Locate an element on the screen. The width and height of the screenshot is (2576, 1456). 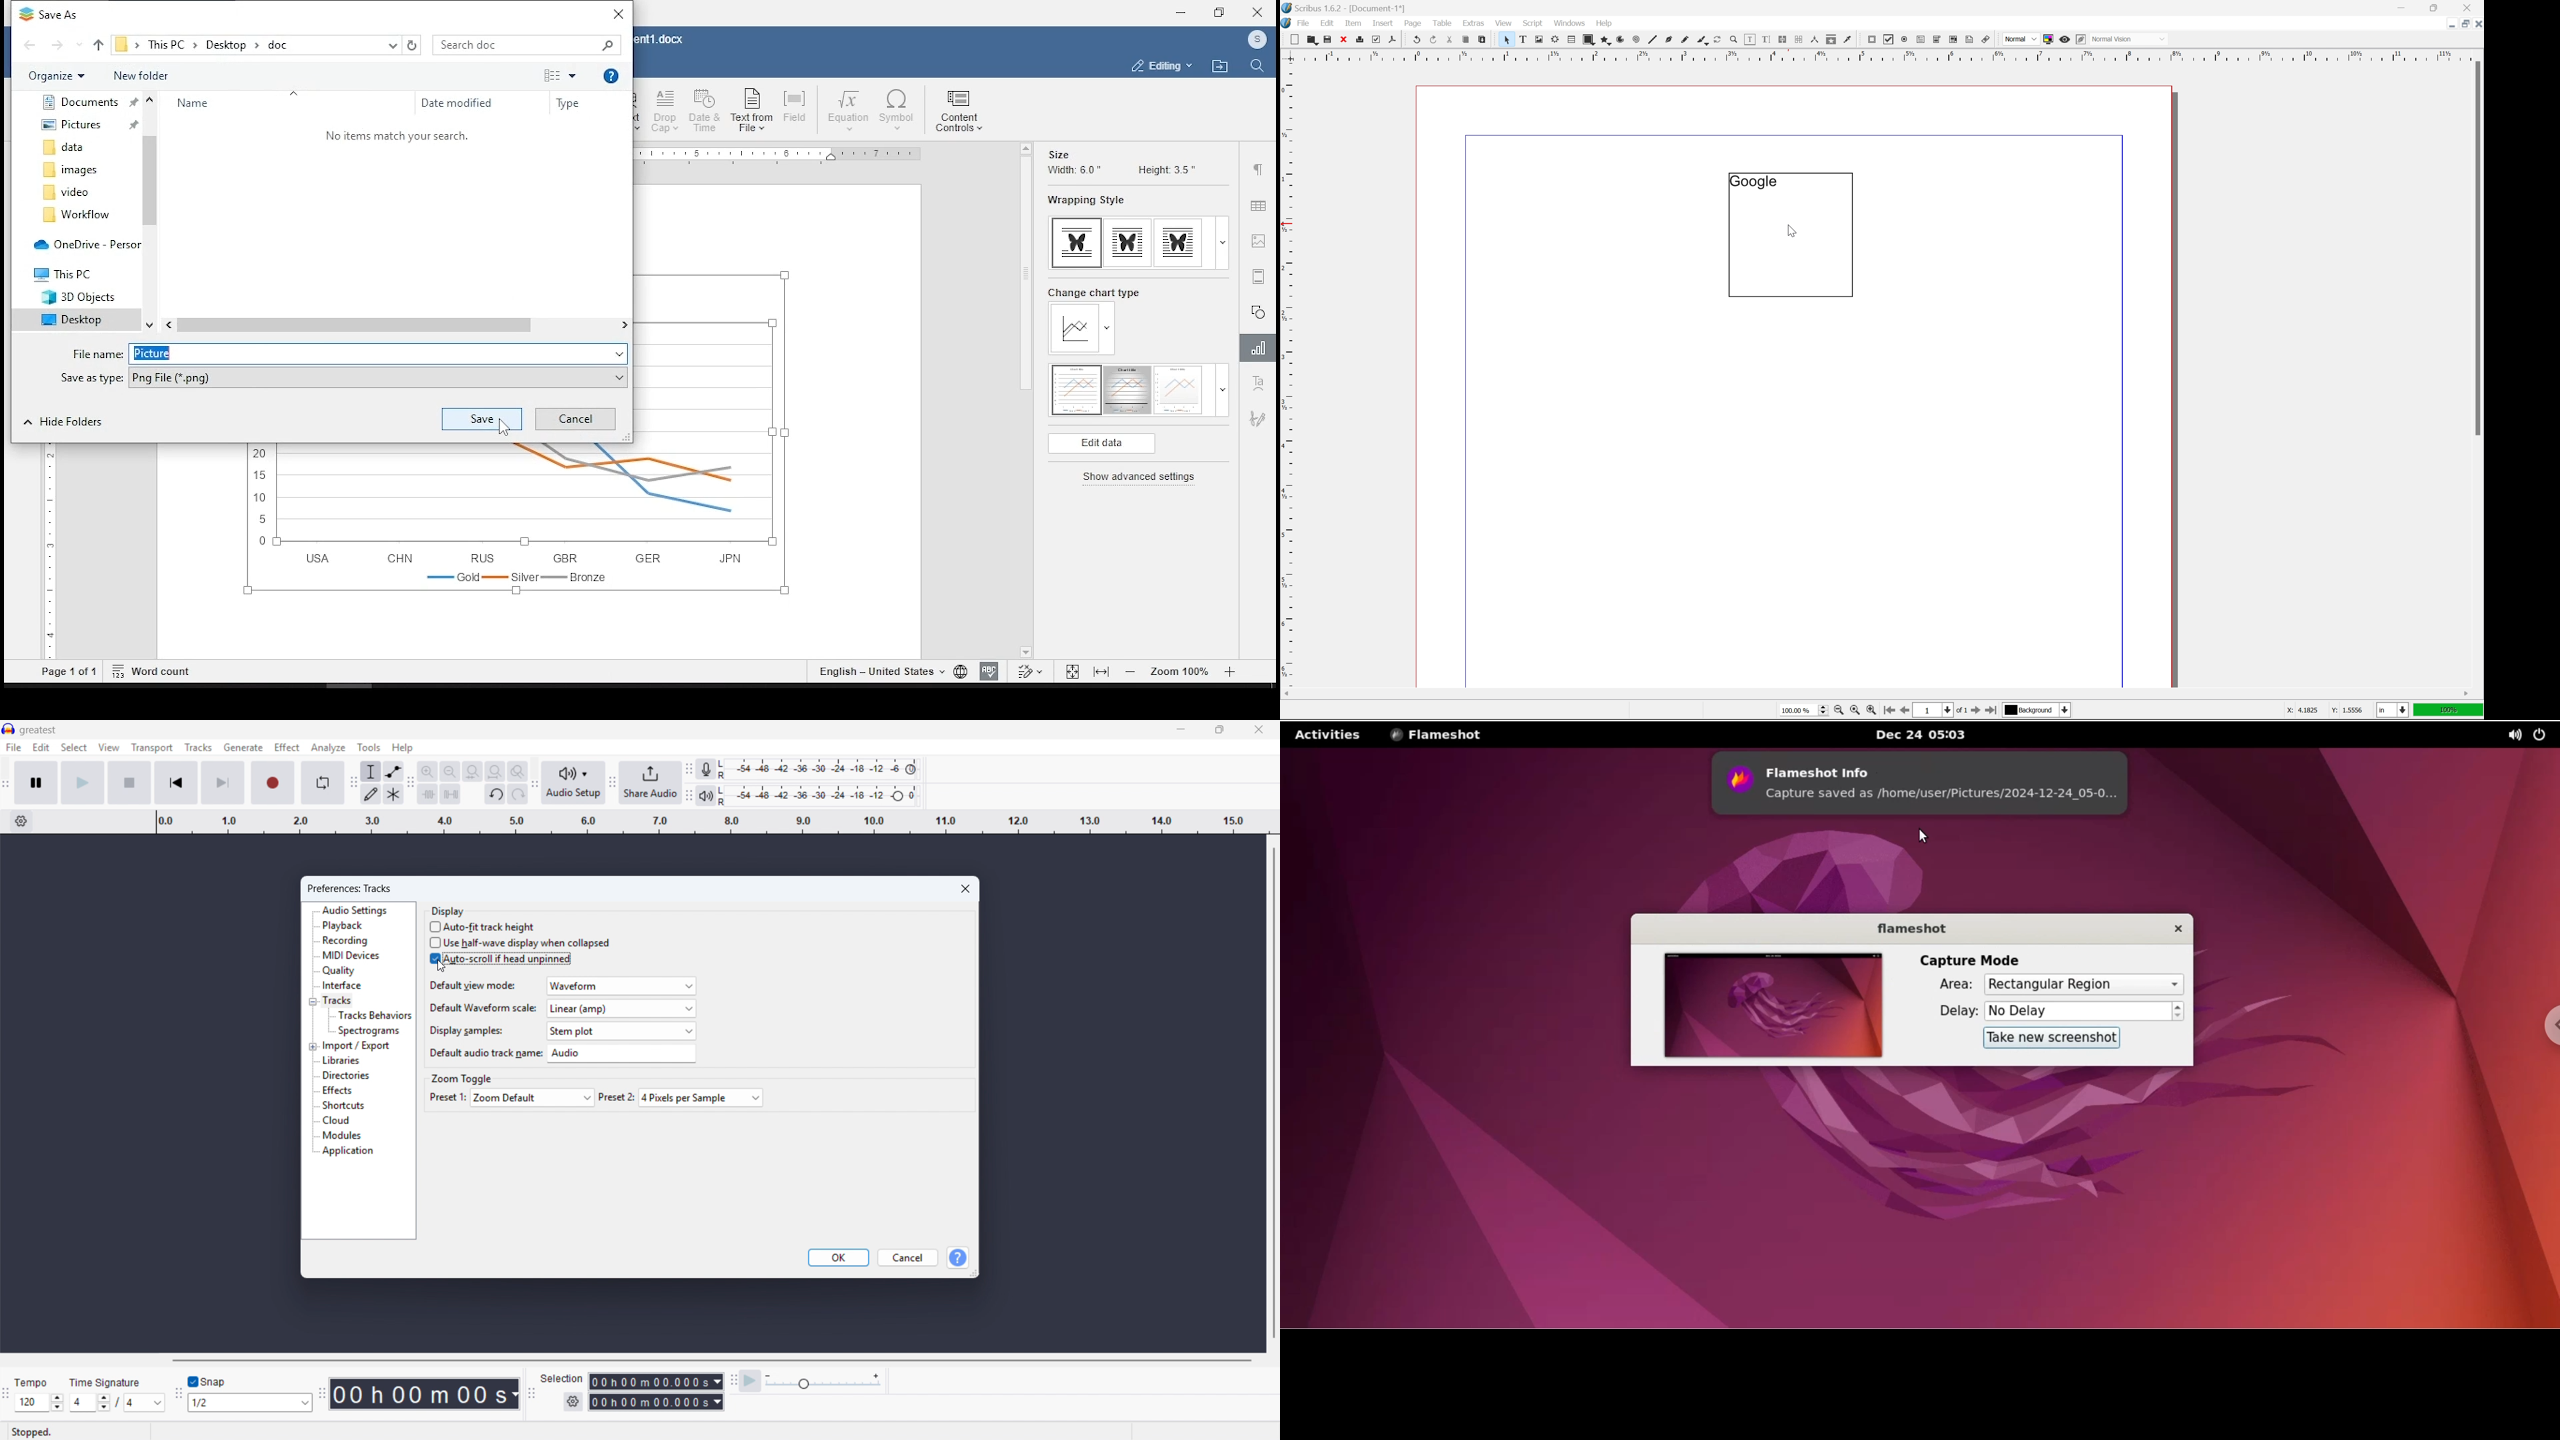
save is located at coordinates (1328, 40).